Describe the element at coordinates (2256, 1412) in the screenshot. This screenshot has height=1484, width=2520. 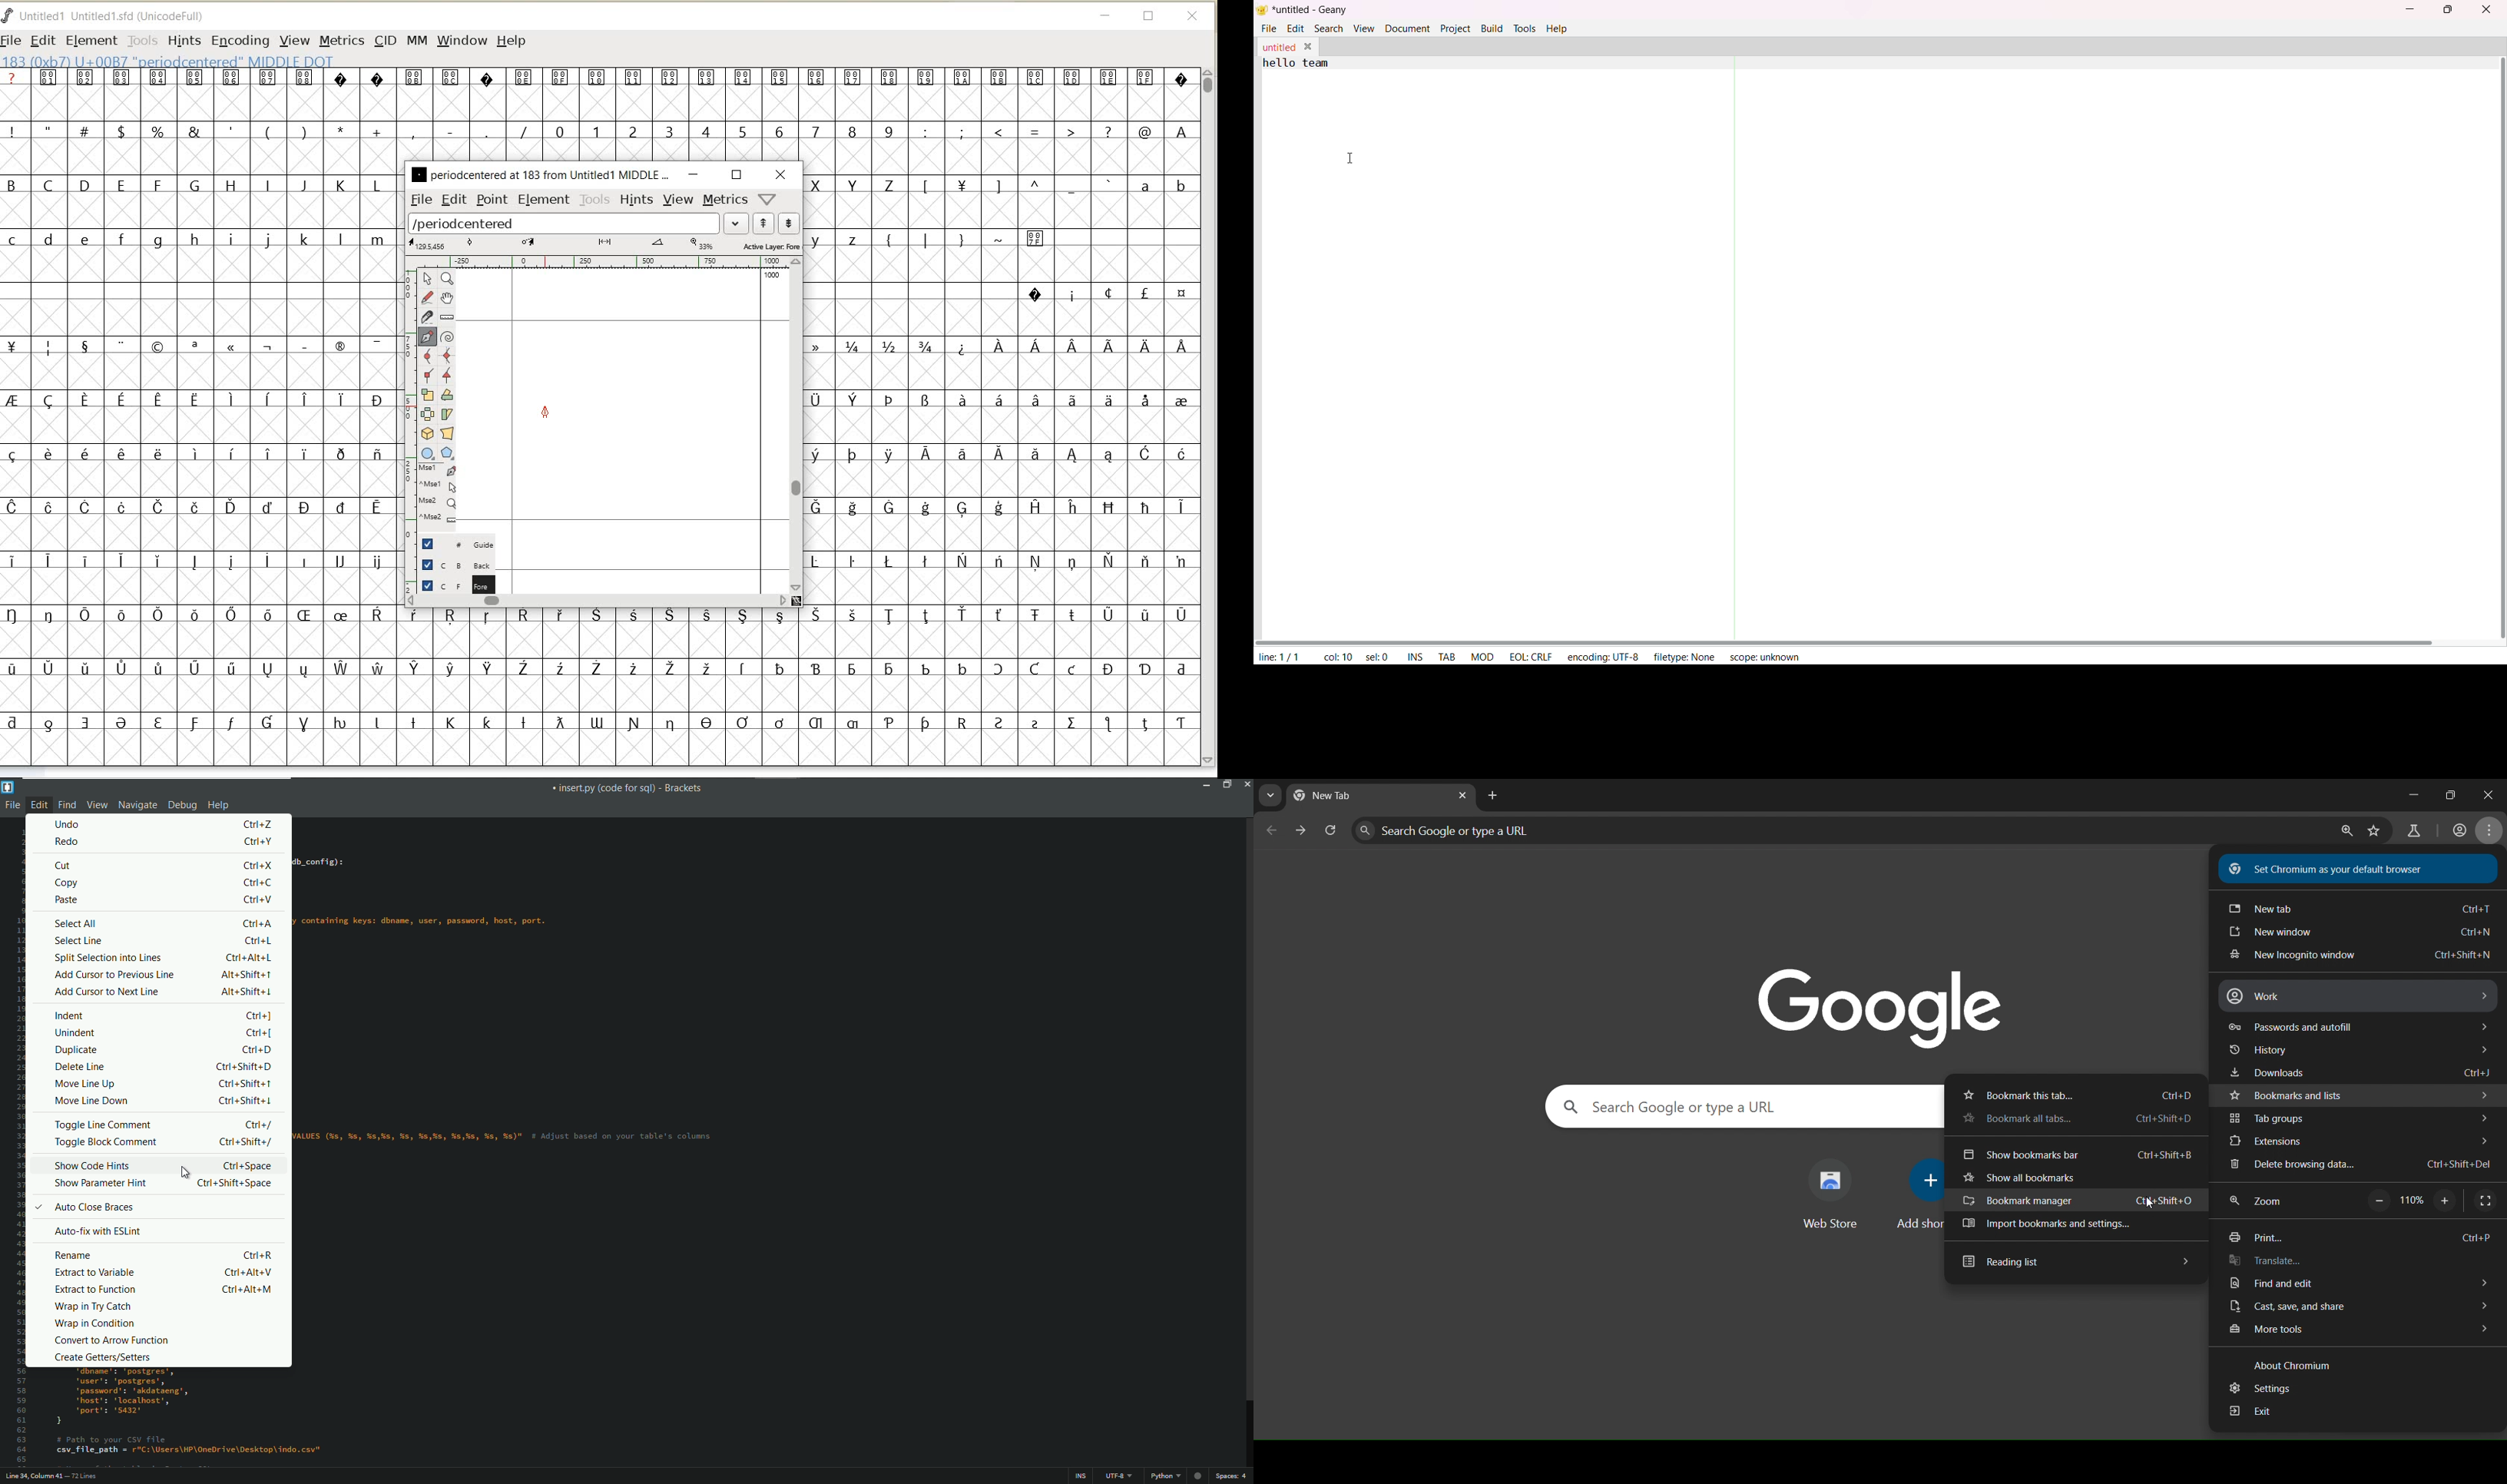
I see `exit` at that location.